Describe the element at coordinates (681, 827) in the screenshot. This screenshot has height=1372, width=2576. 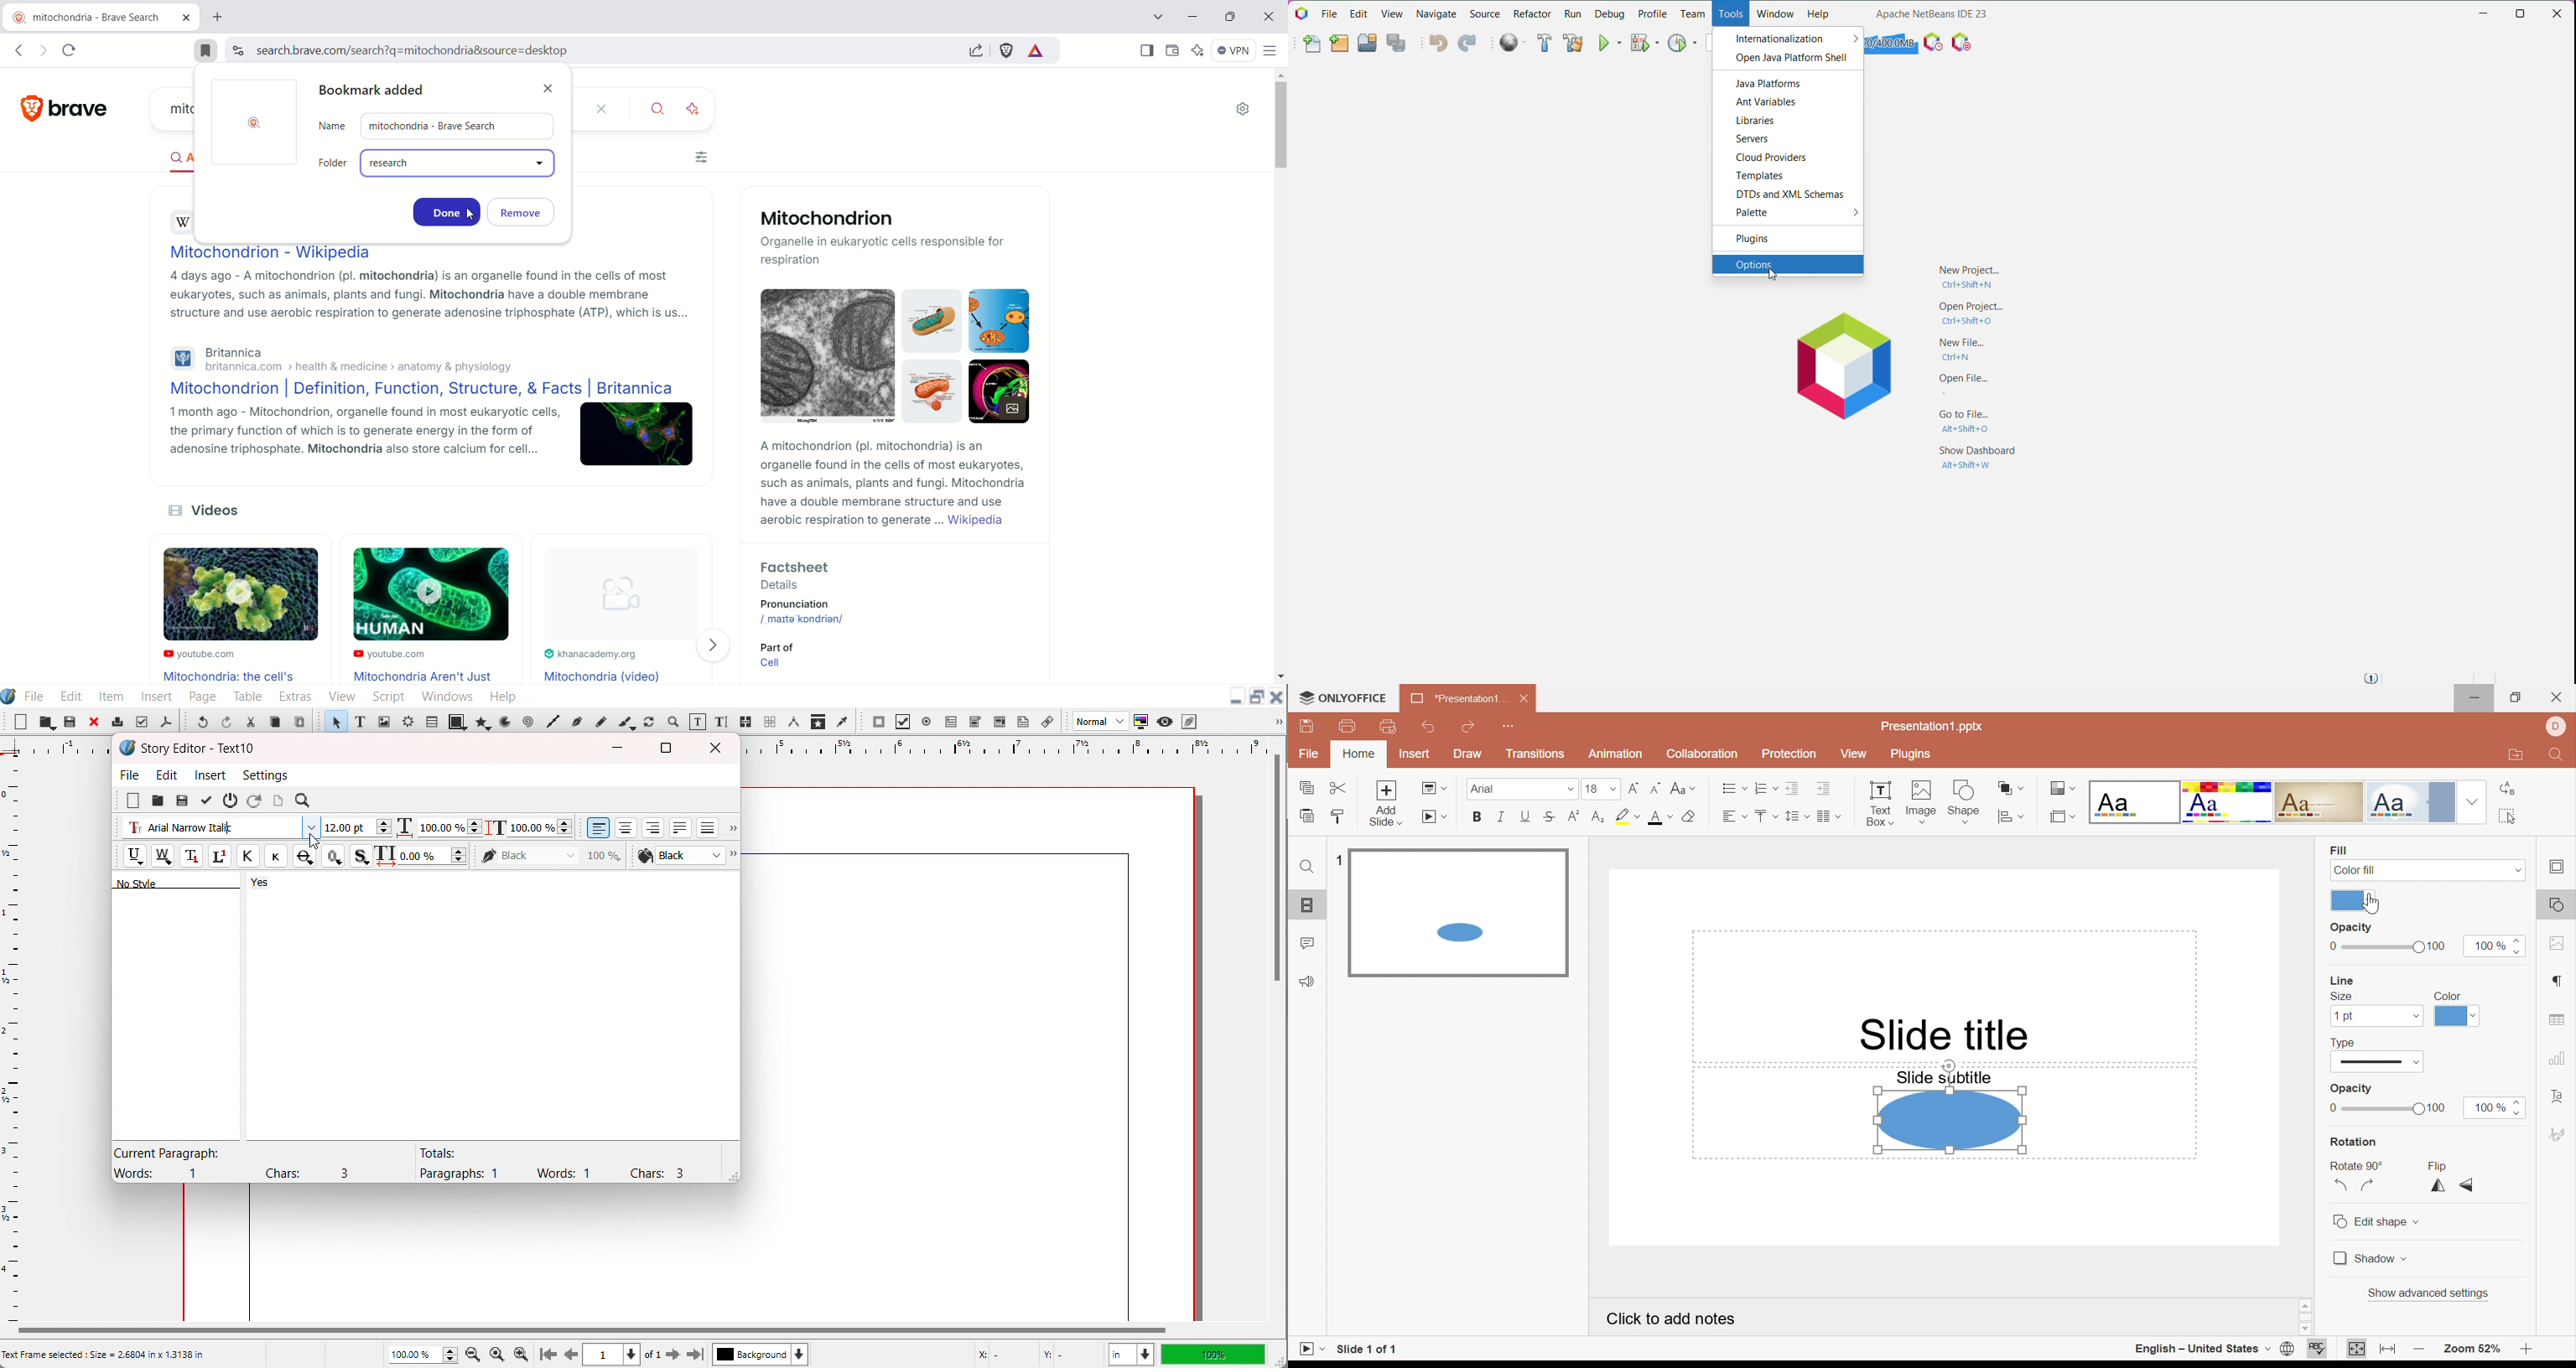
I see `Align text Justified` at that location.